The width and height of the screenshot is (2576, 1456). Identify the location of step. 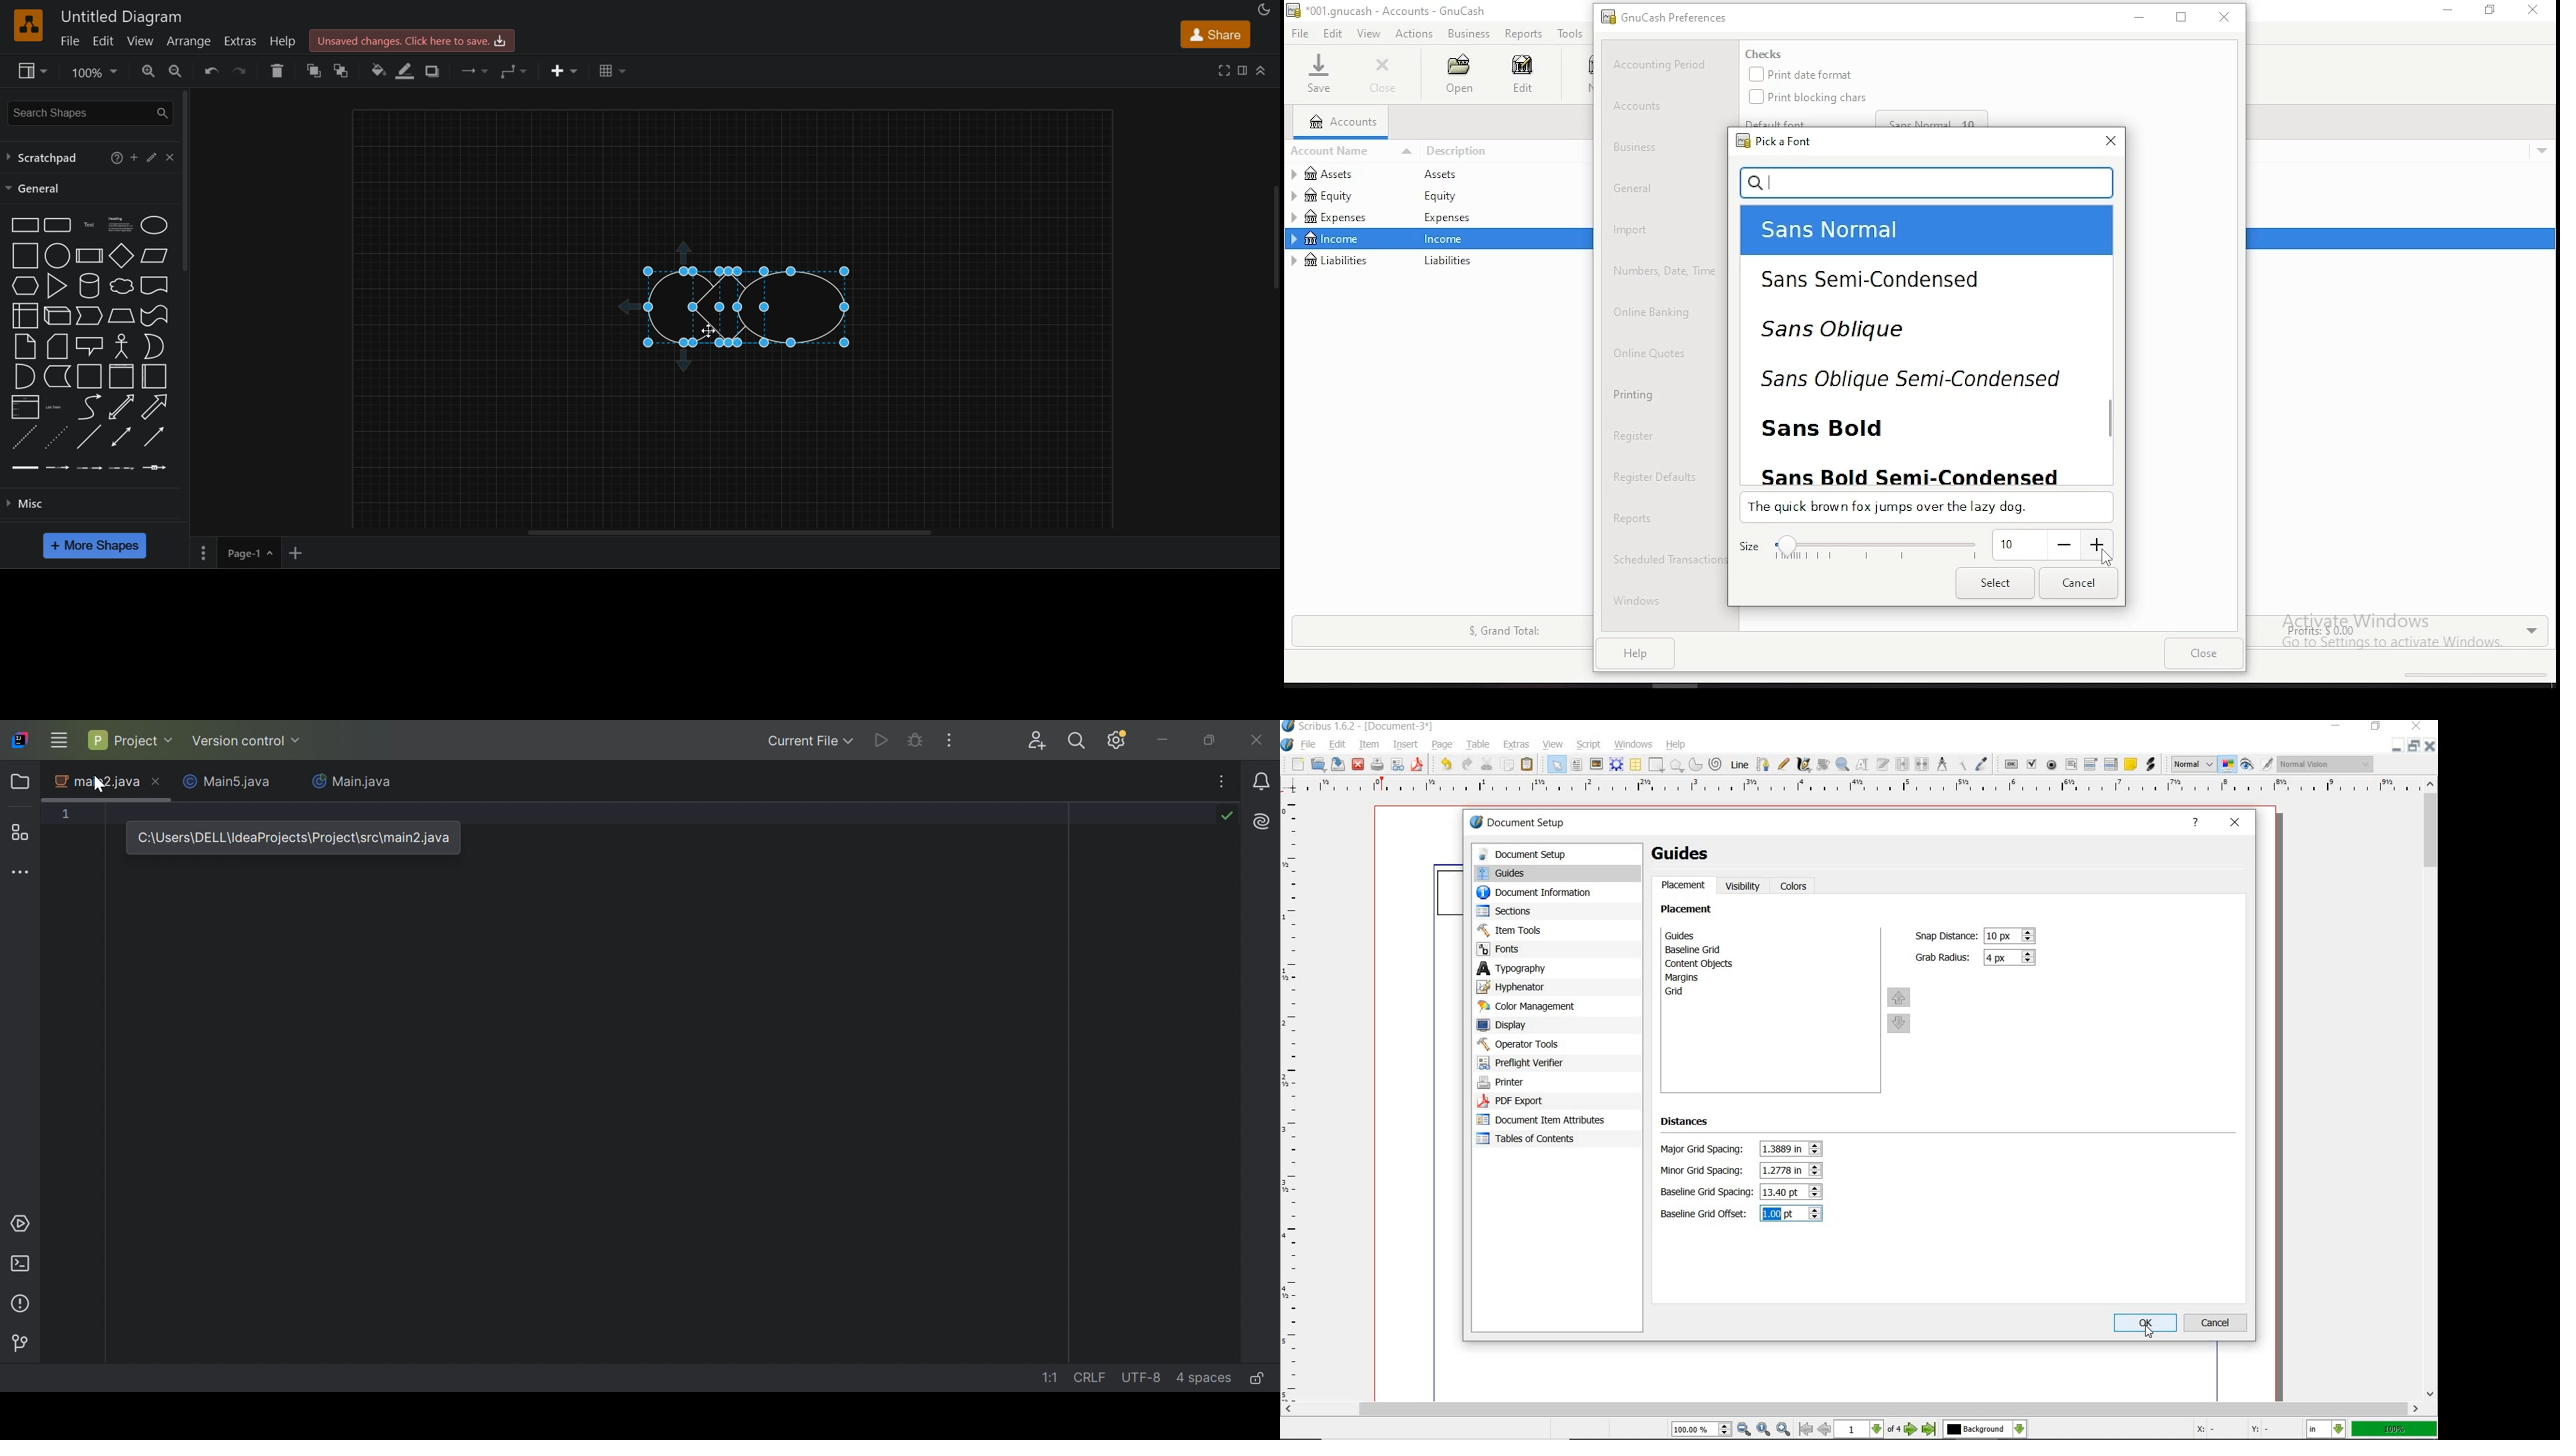
(88, 317).